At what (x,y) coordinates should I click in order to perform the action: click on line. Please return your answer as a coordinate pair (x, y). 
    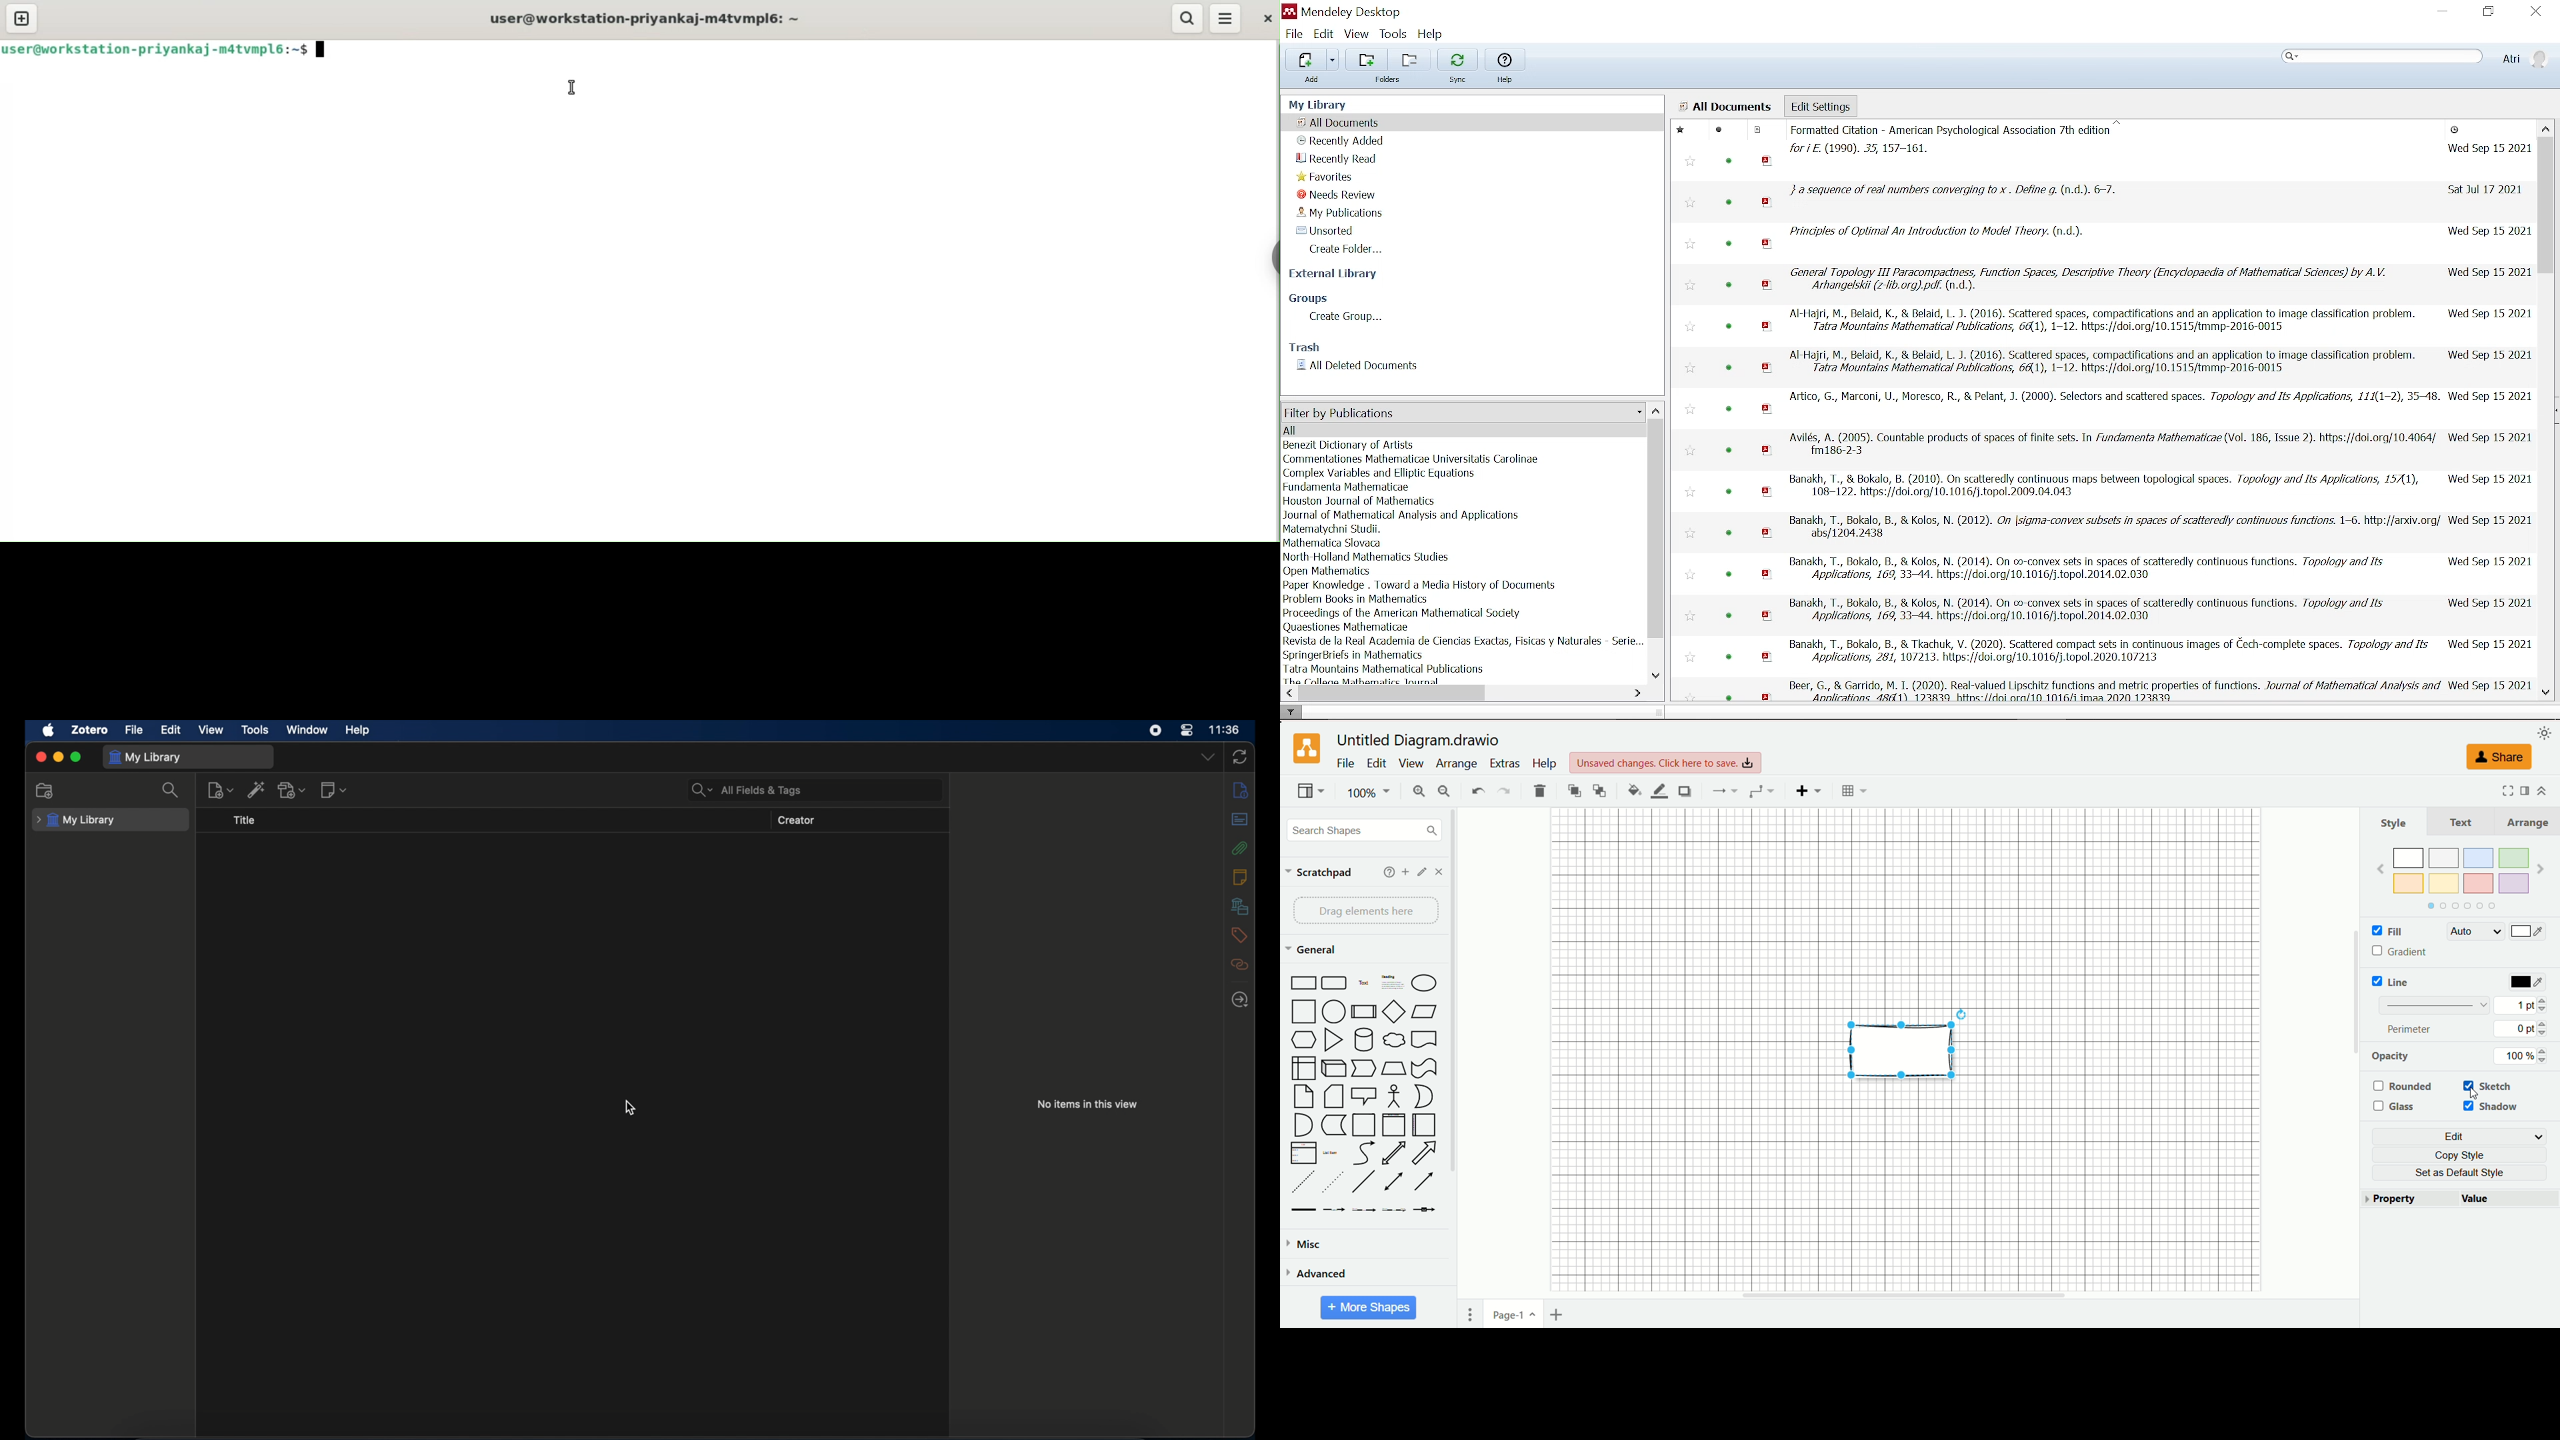
    Looking at the image, I should click on (2394, 981).